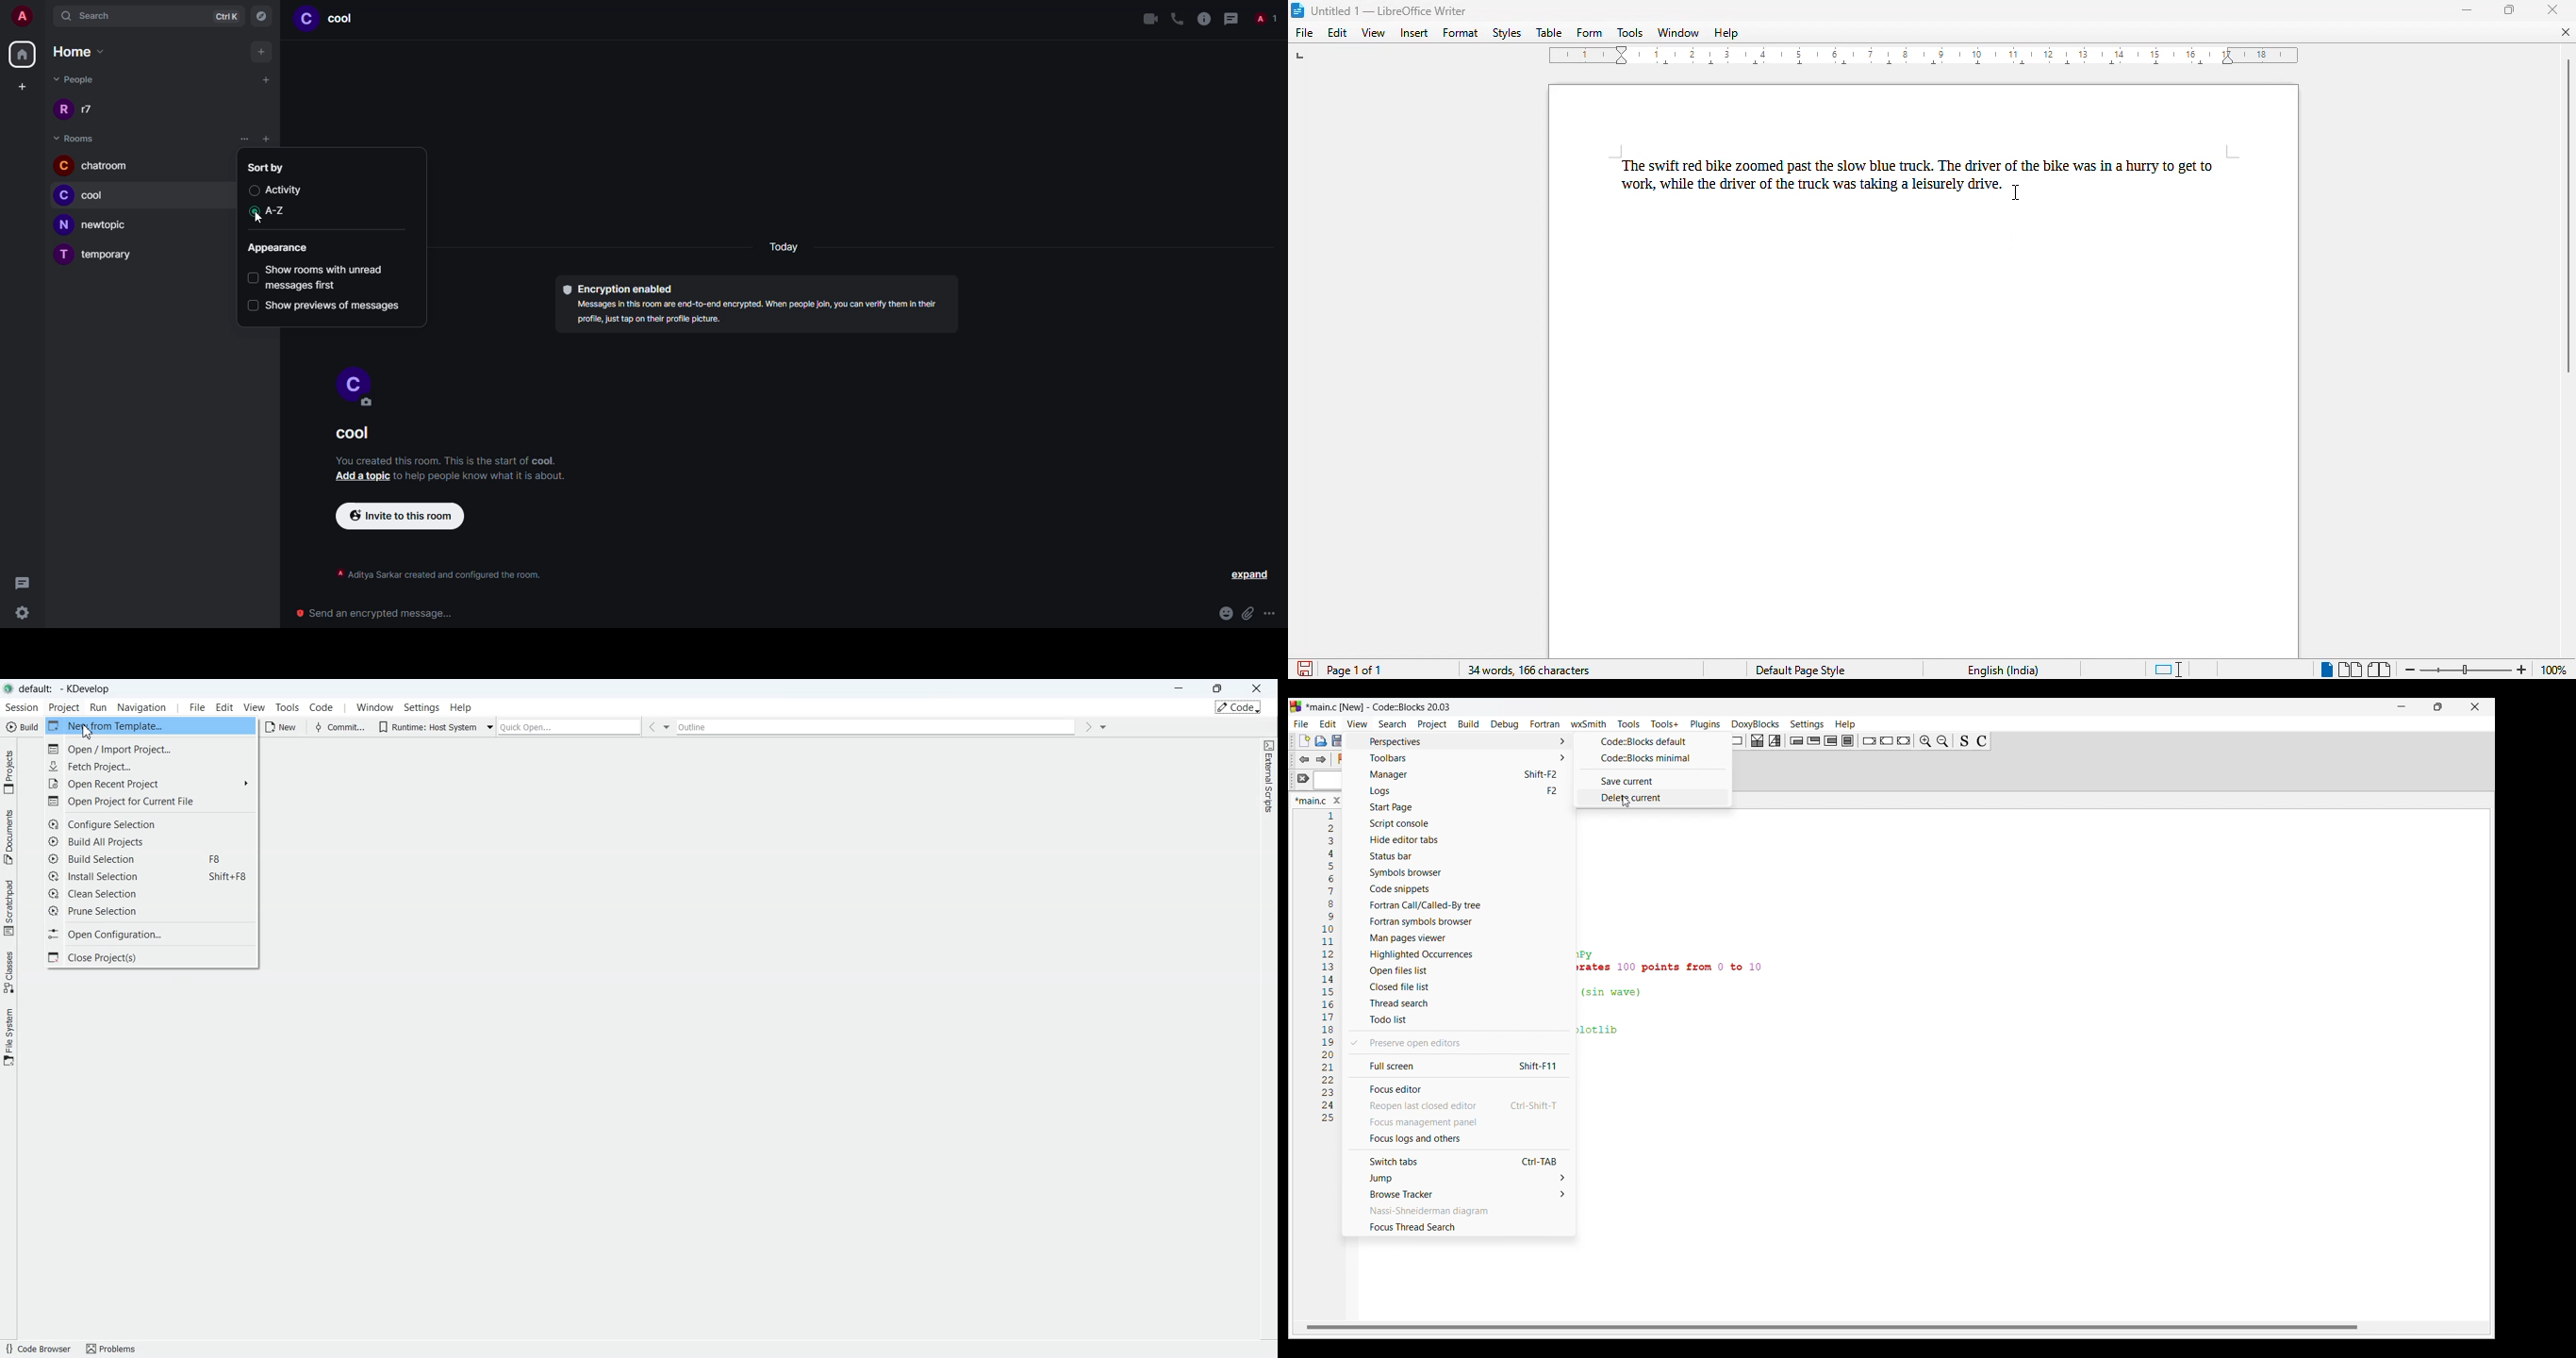 This screenshot has width=2576, height=1372. What do you see at coordinates (790, 248) in the screenshot?
I see `day` at bounding box center [790, 248].